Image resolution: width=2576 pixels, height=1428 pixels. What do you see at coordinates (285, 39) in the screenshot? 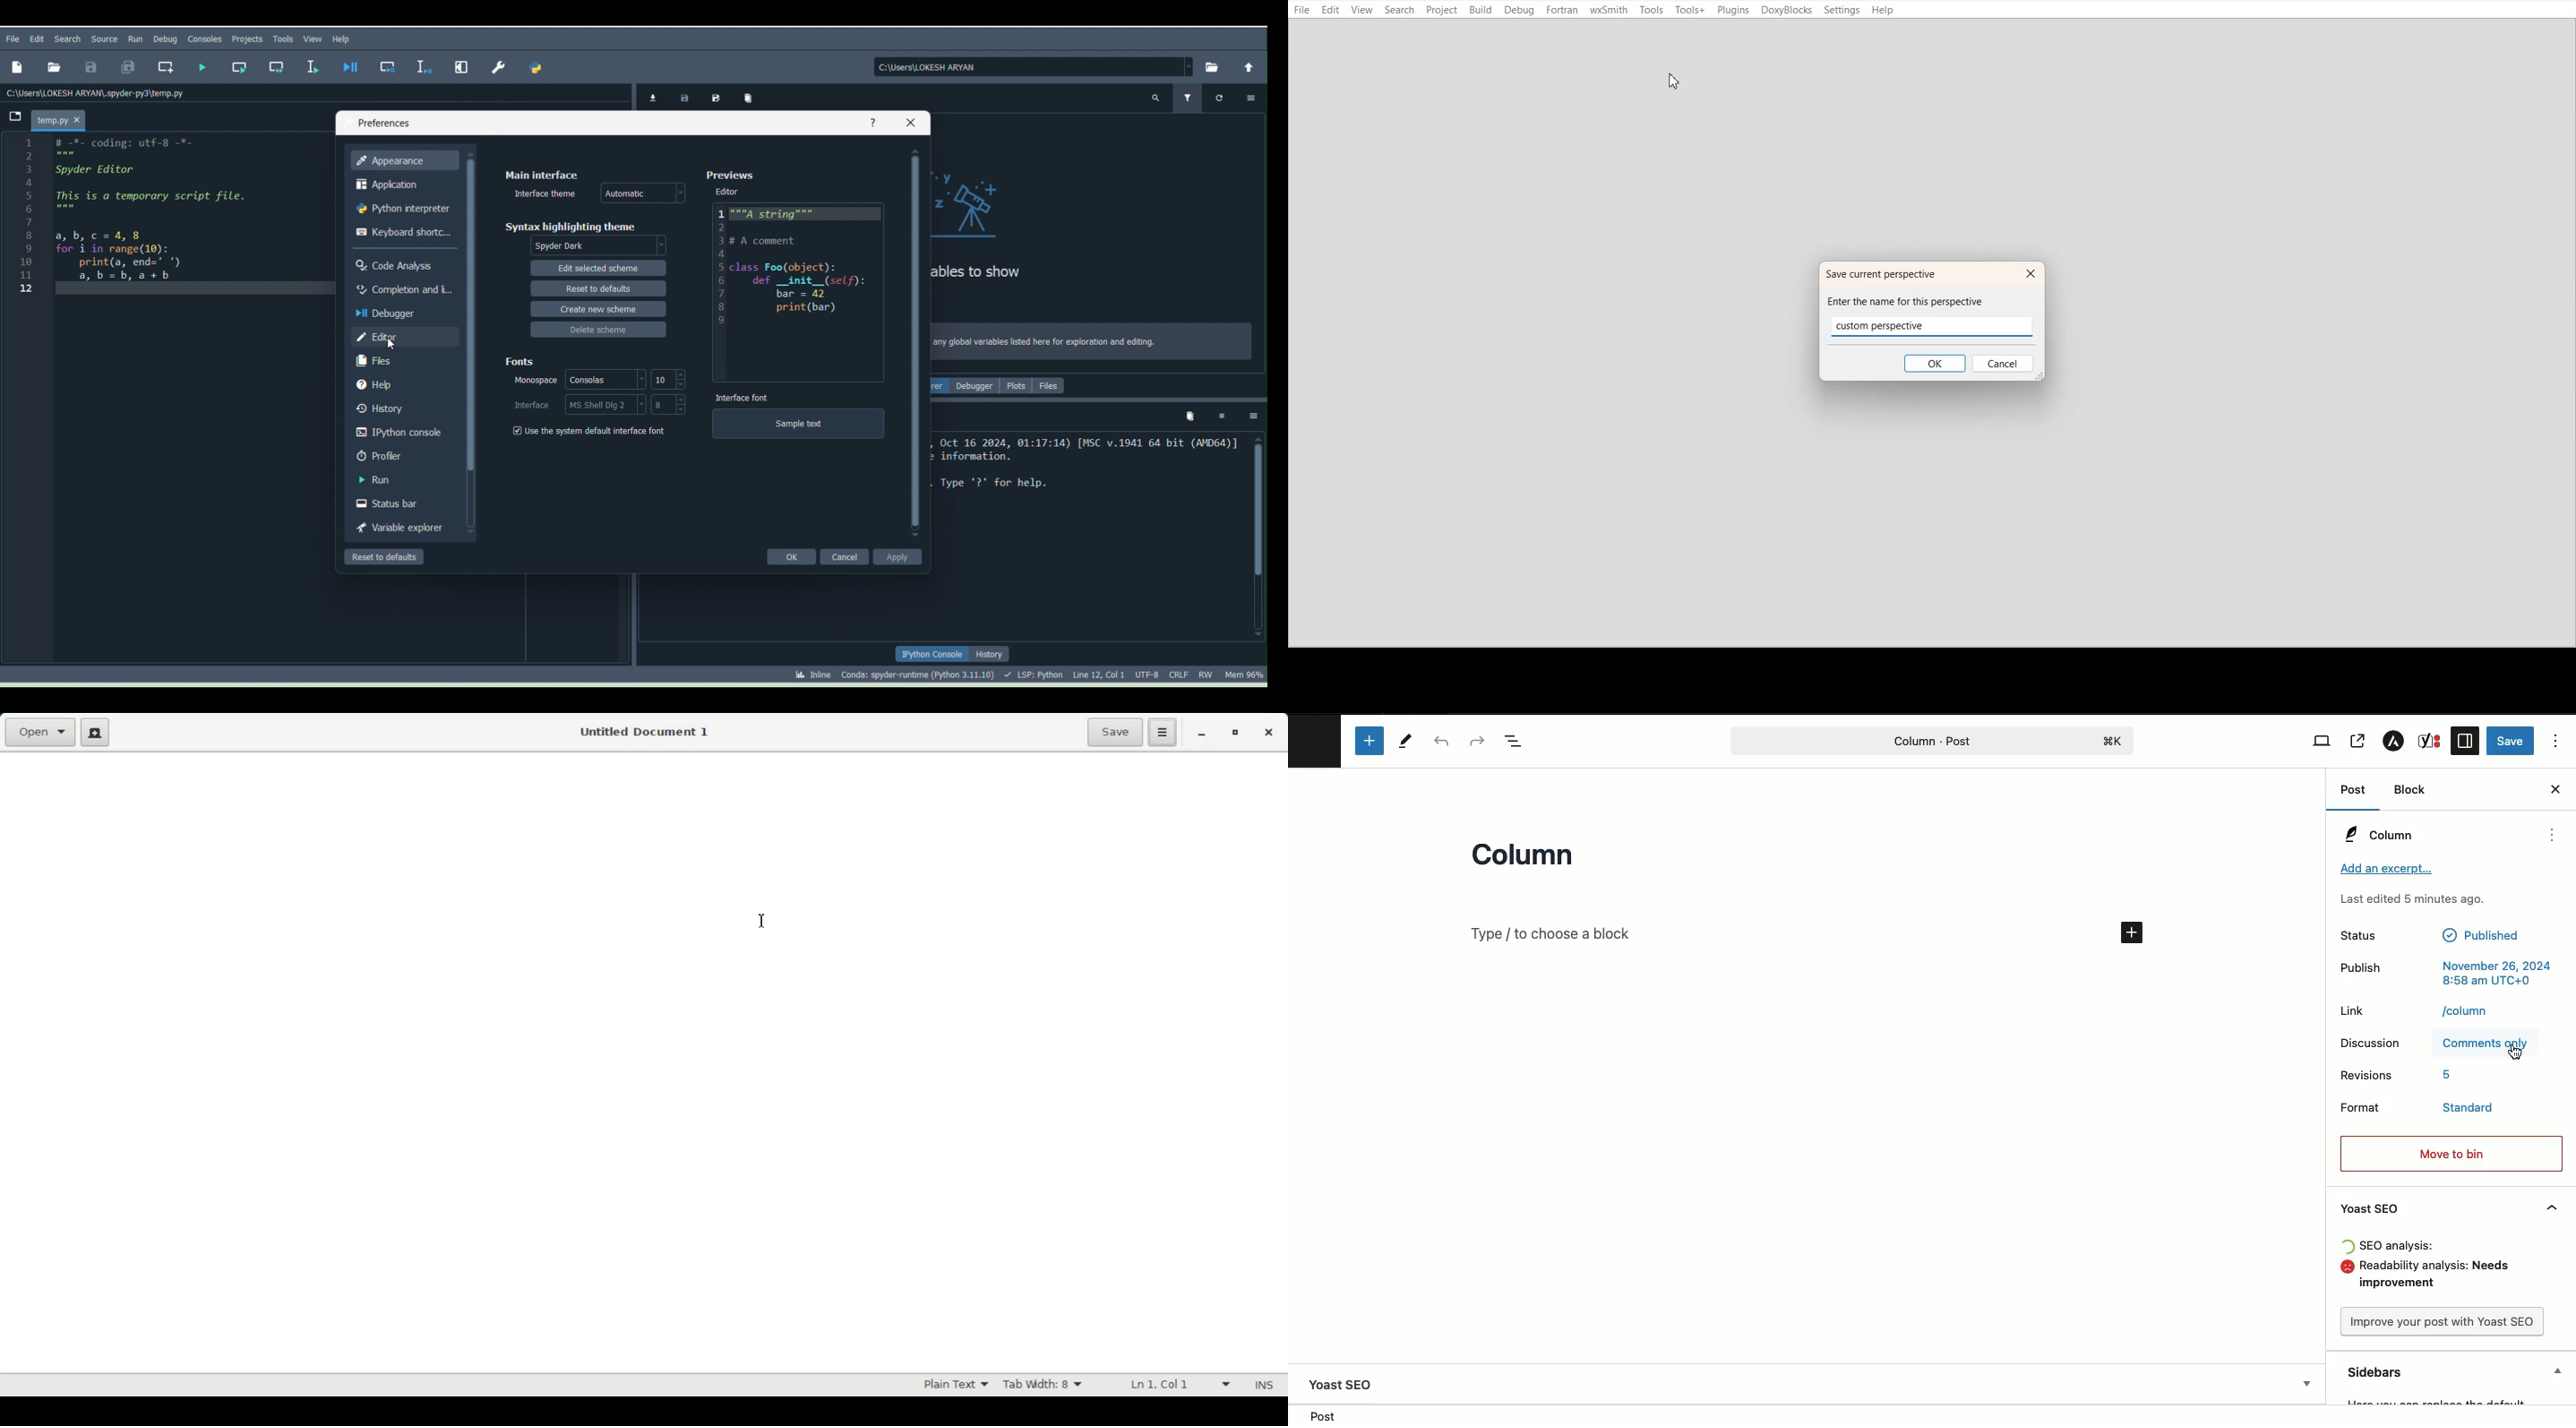
I see `Tools` at bounding box center [285, 39].